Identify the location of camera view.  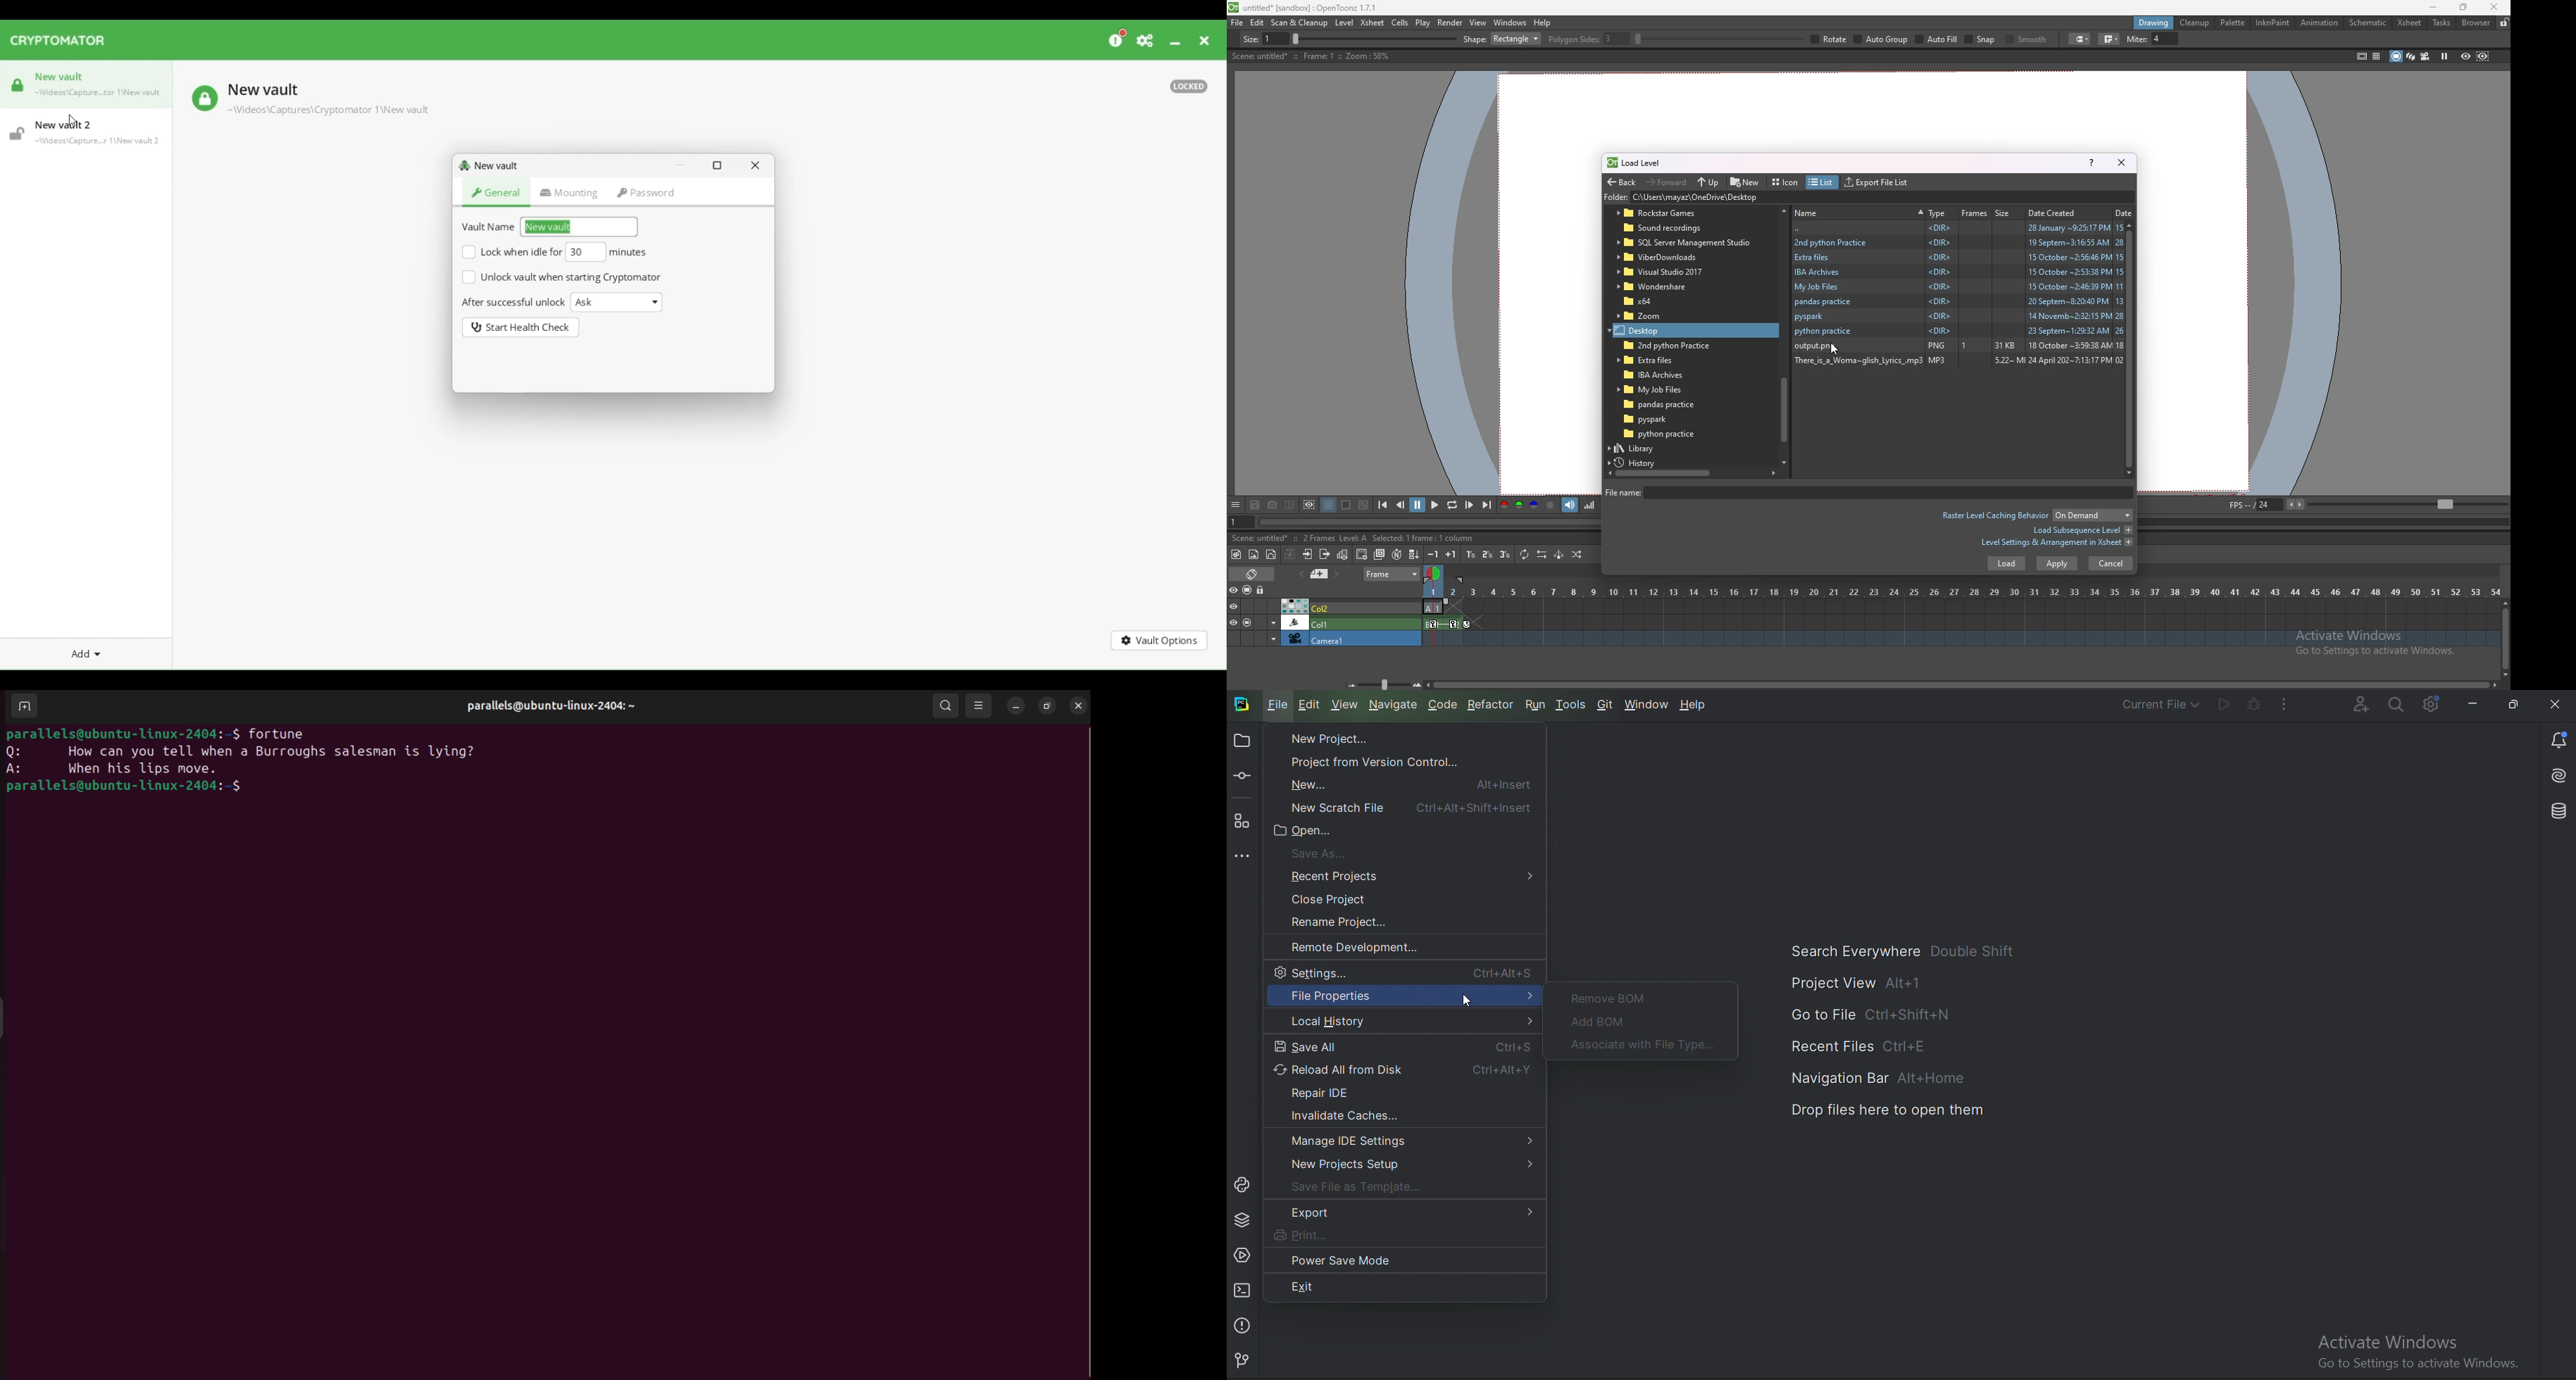
(2426, 56).